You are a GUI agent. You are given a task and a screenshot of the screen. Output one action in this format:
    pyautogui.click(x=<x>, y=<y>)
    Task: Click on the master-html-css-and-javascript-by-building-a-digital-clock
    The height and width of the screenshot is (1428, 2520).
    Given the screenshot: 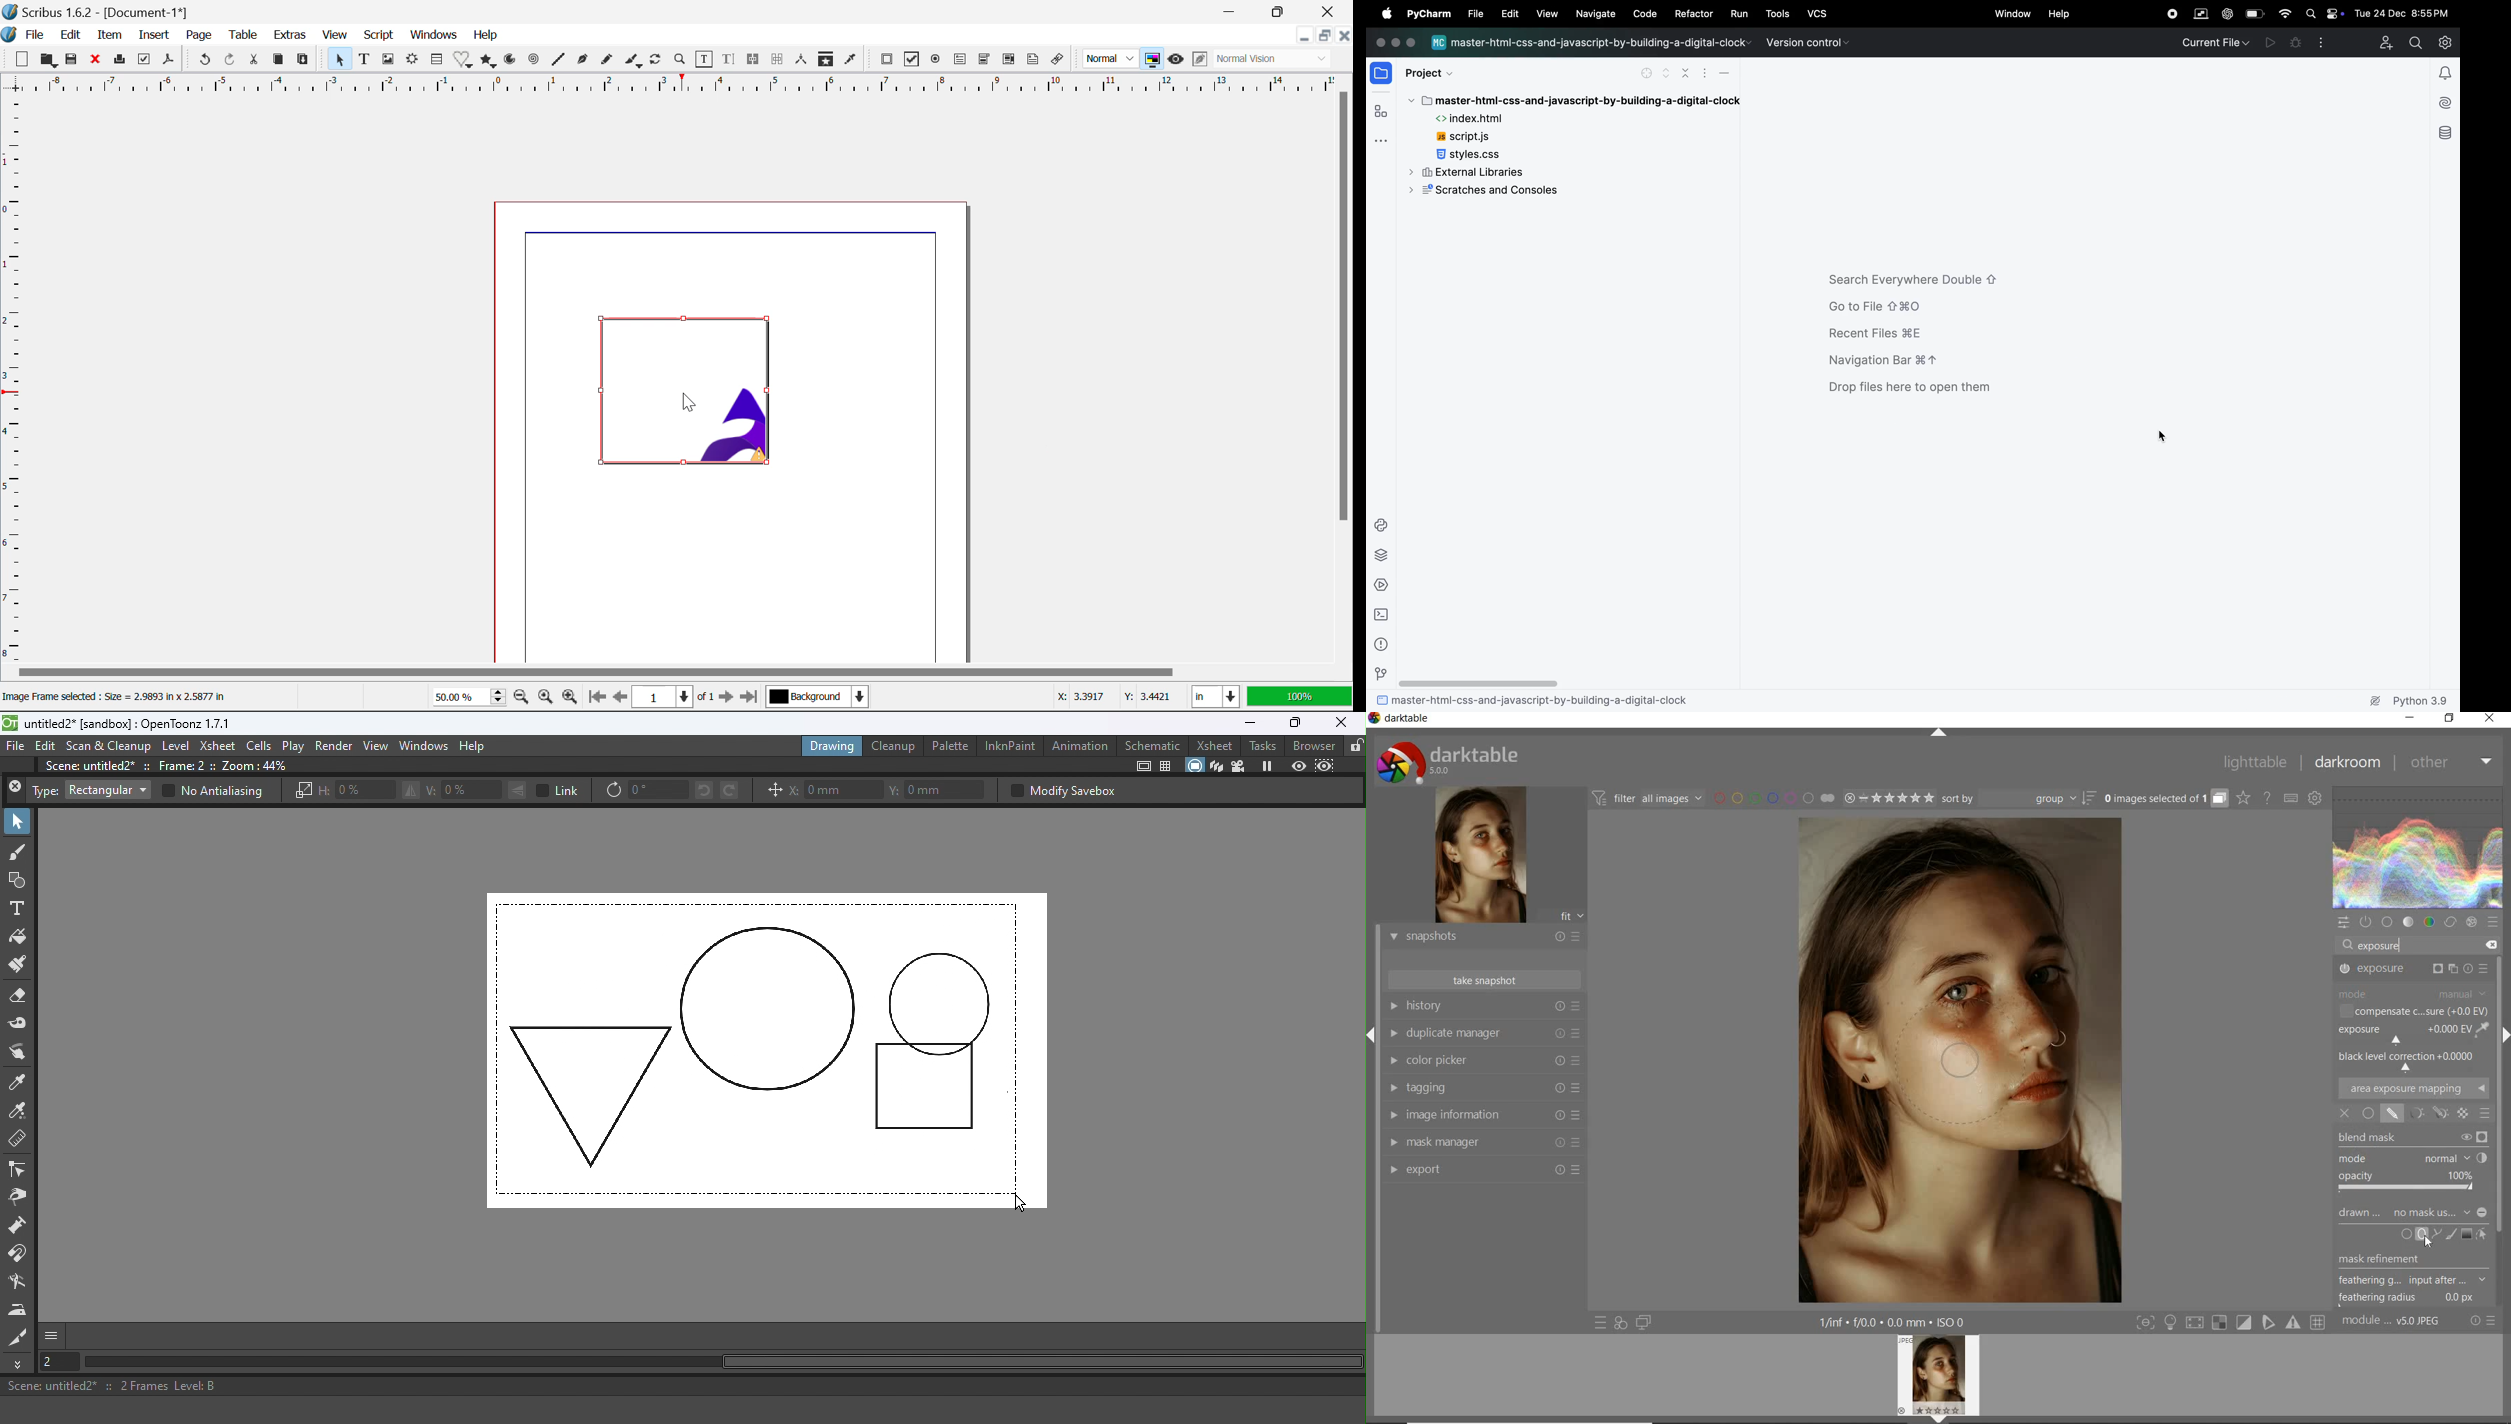 What is the action you would take?
    pyautogui.click(x=1593, y=44)
    